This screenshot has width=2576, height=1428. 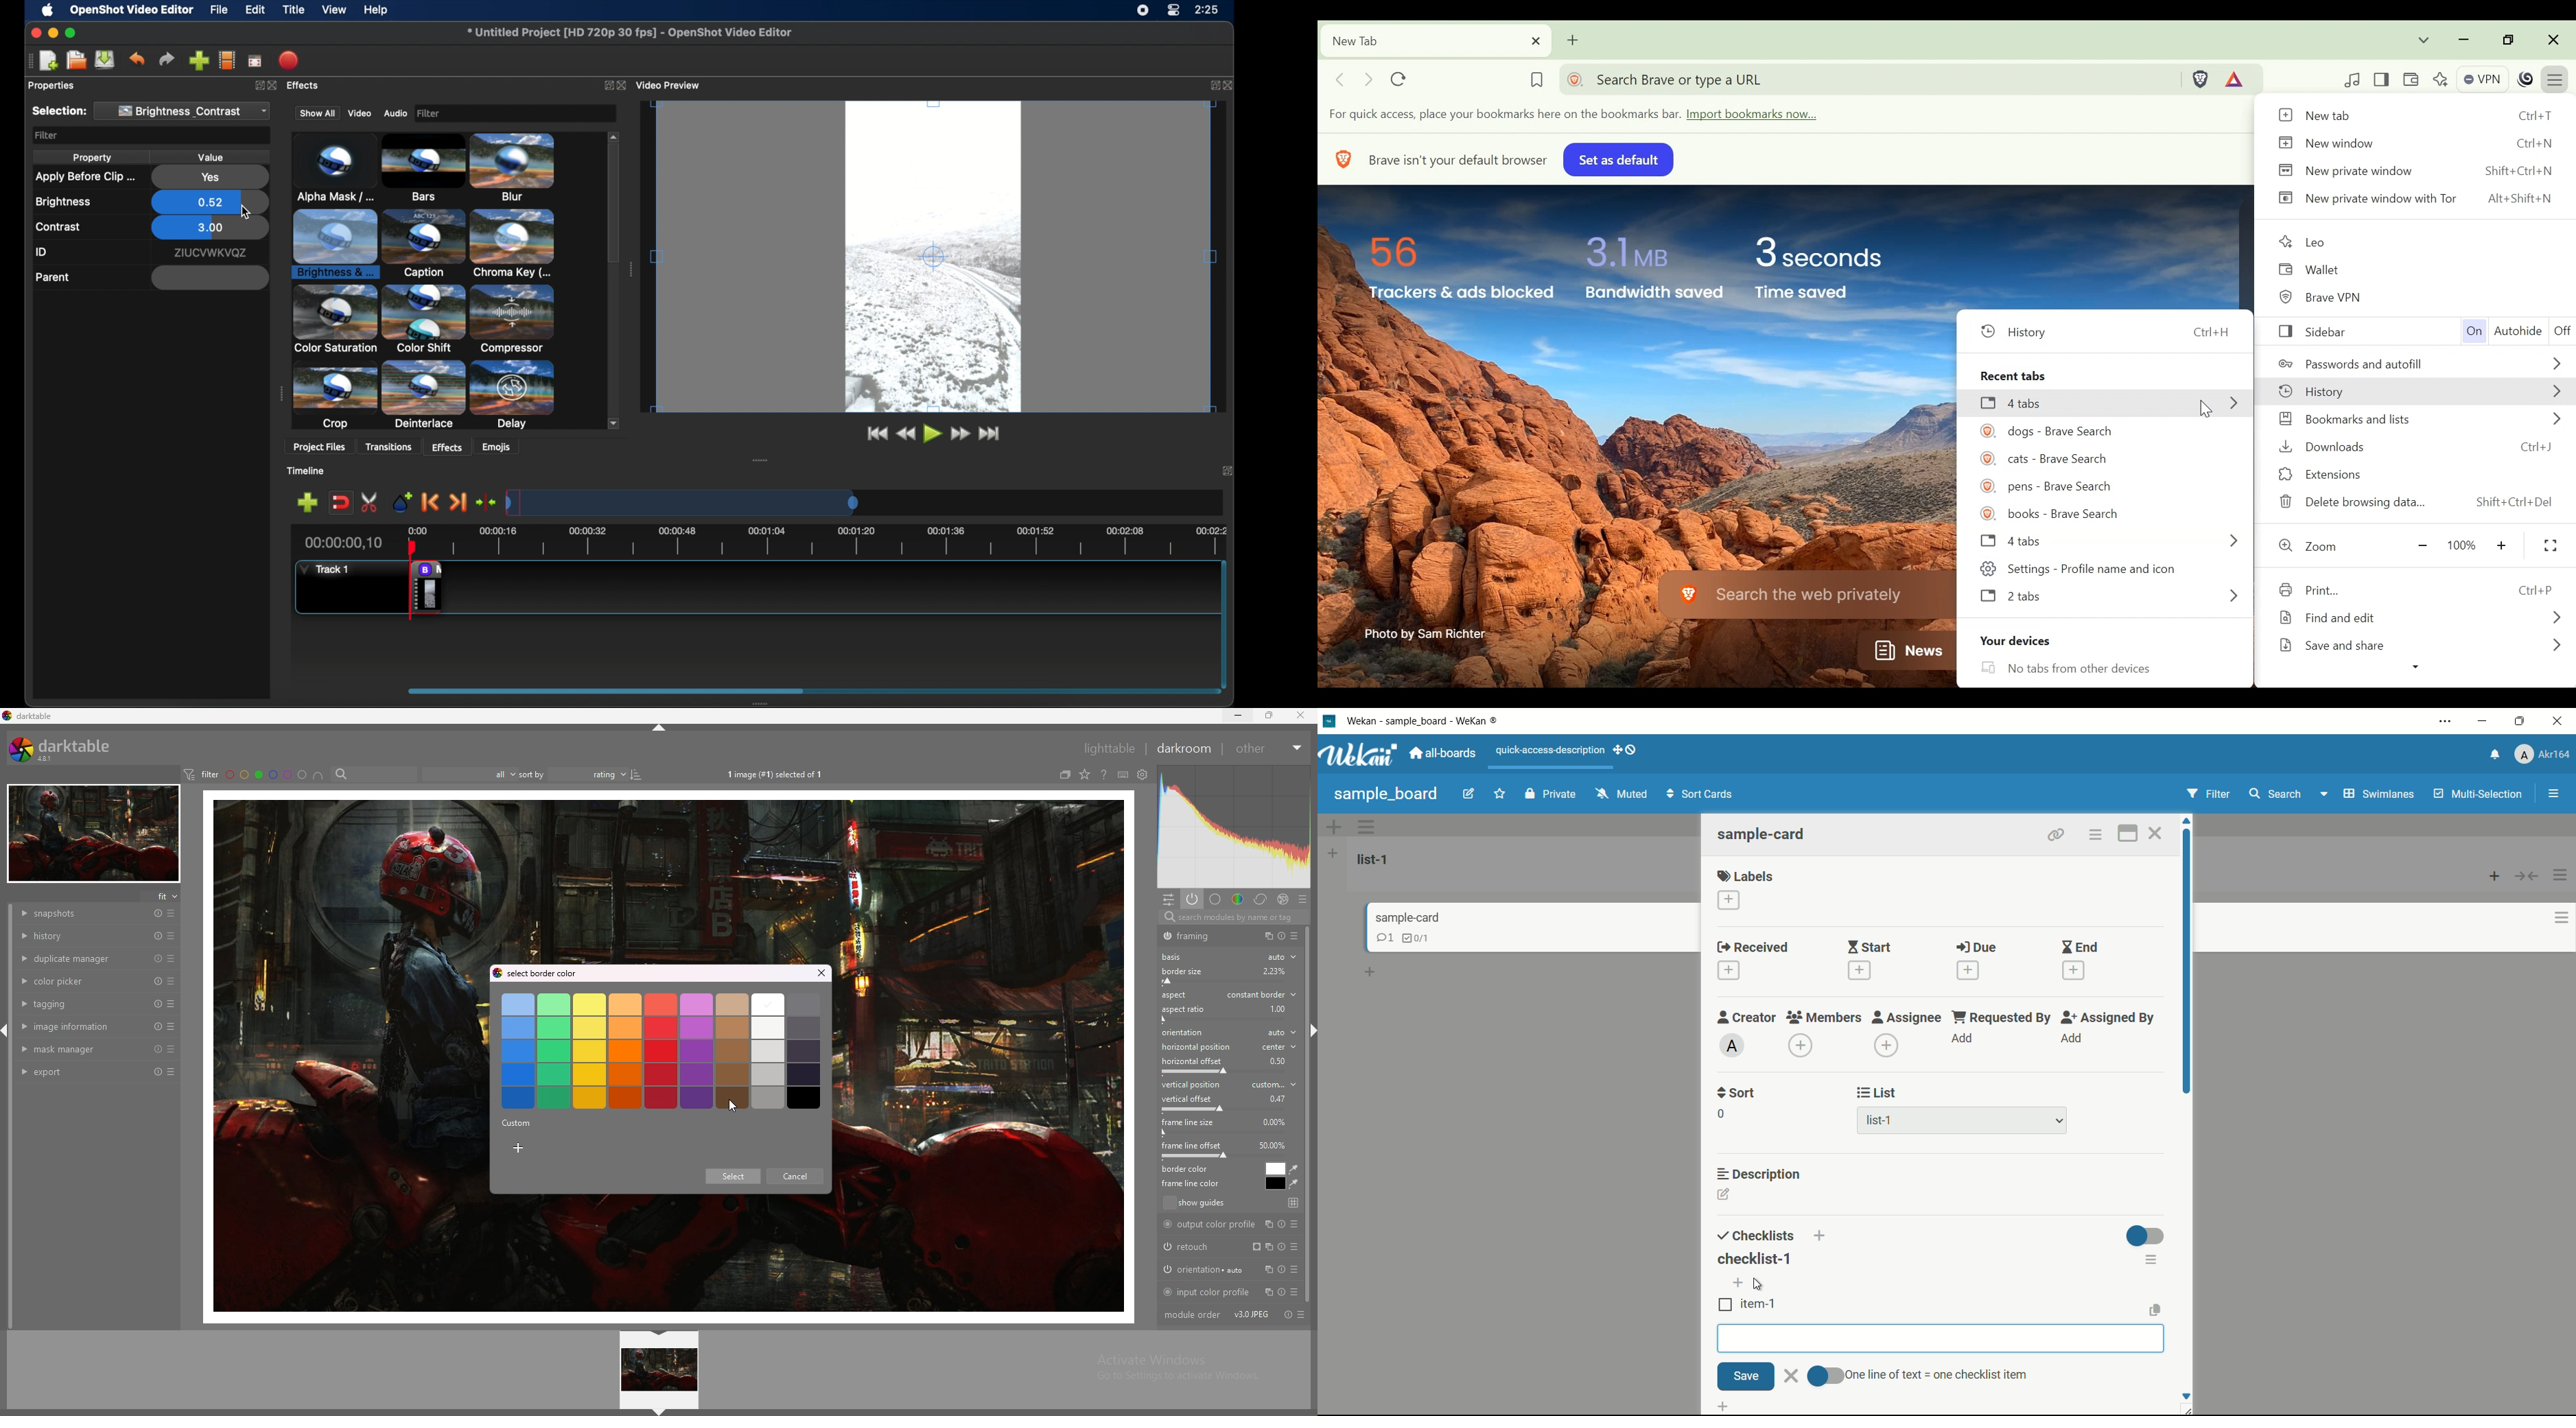 What do you see at coordinates (58, 111) in the screenshot?
I see `selection:` at bounding box center [58, 111].